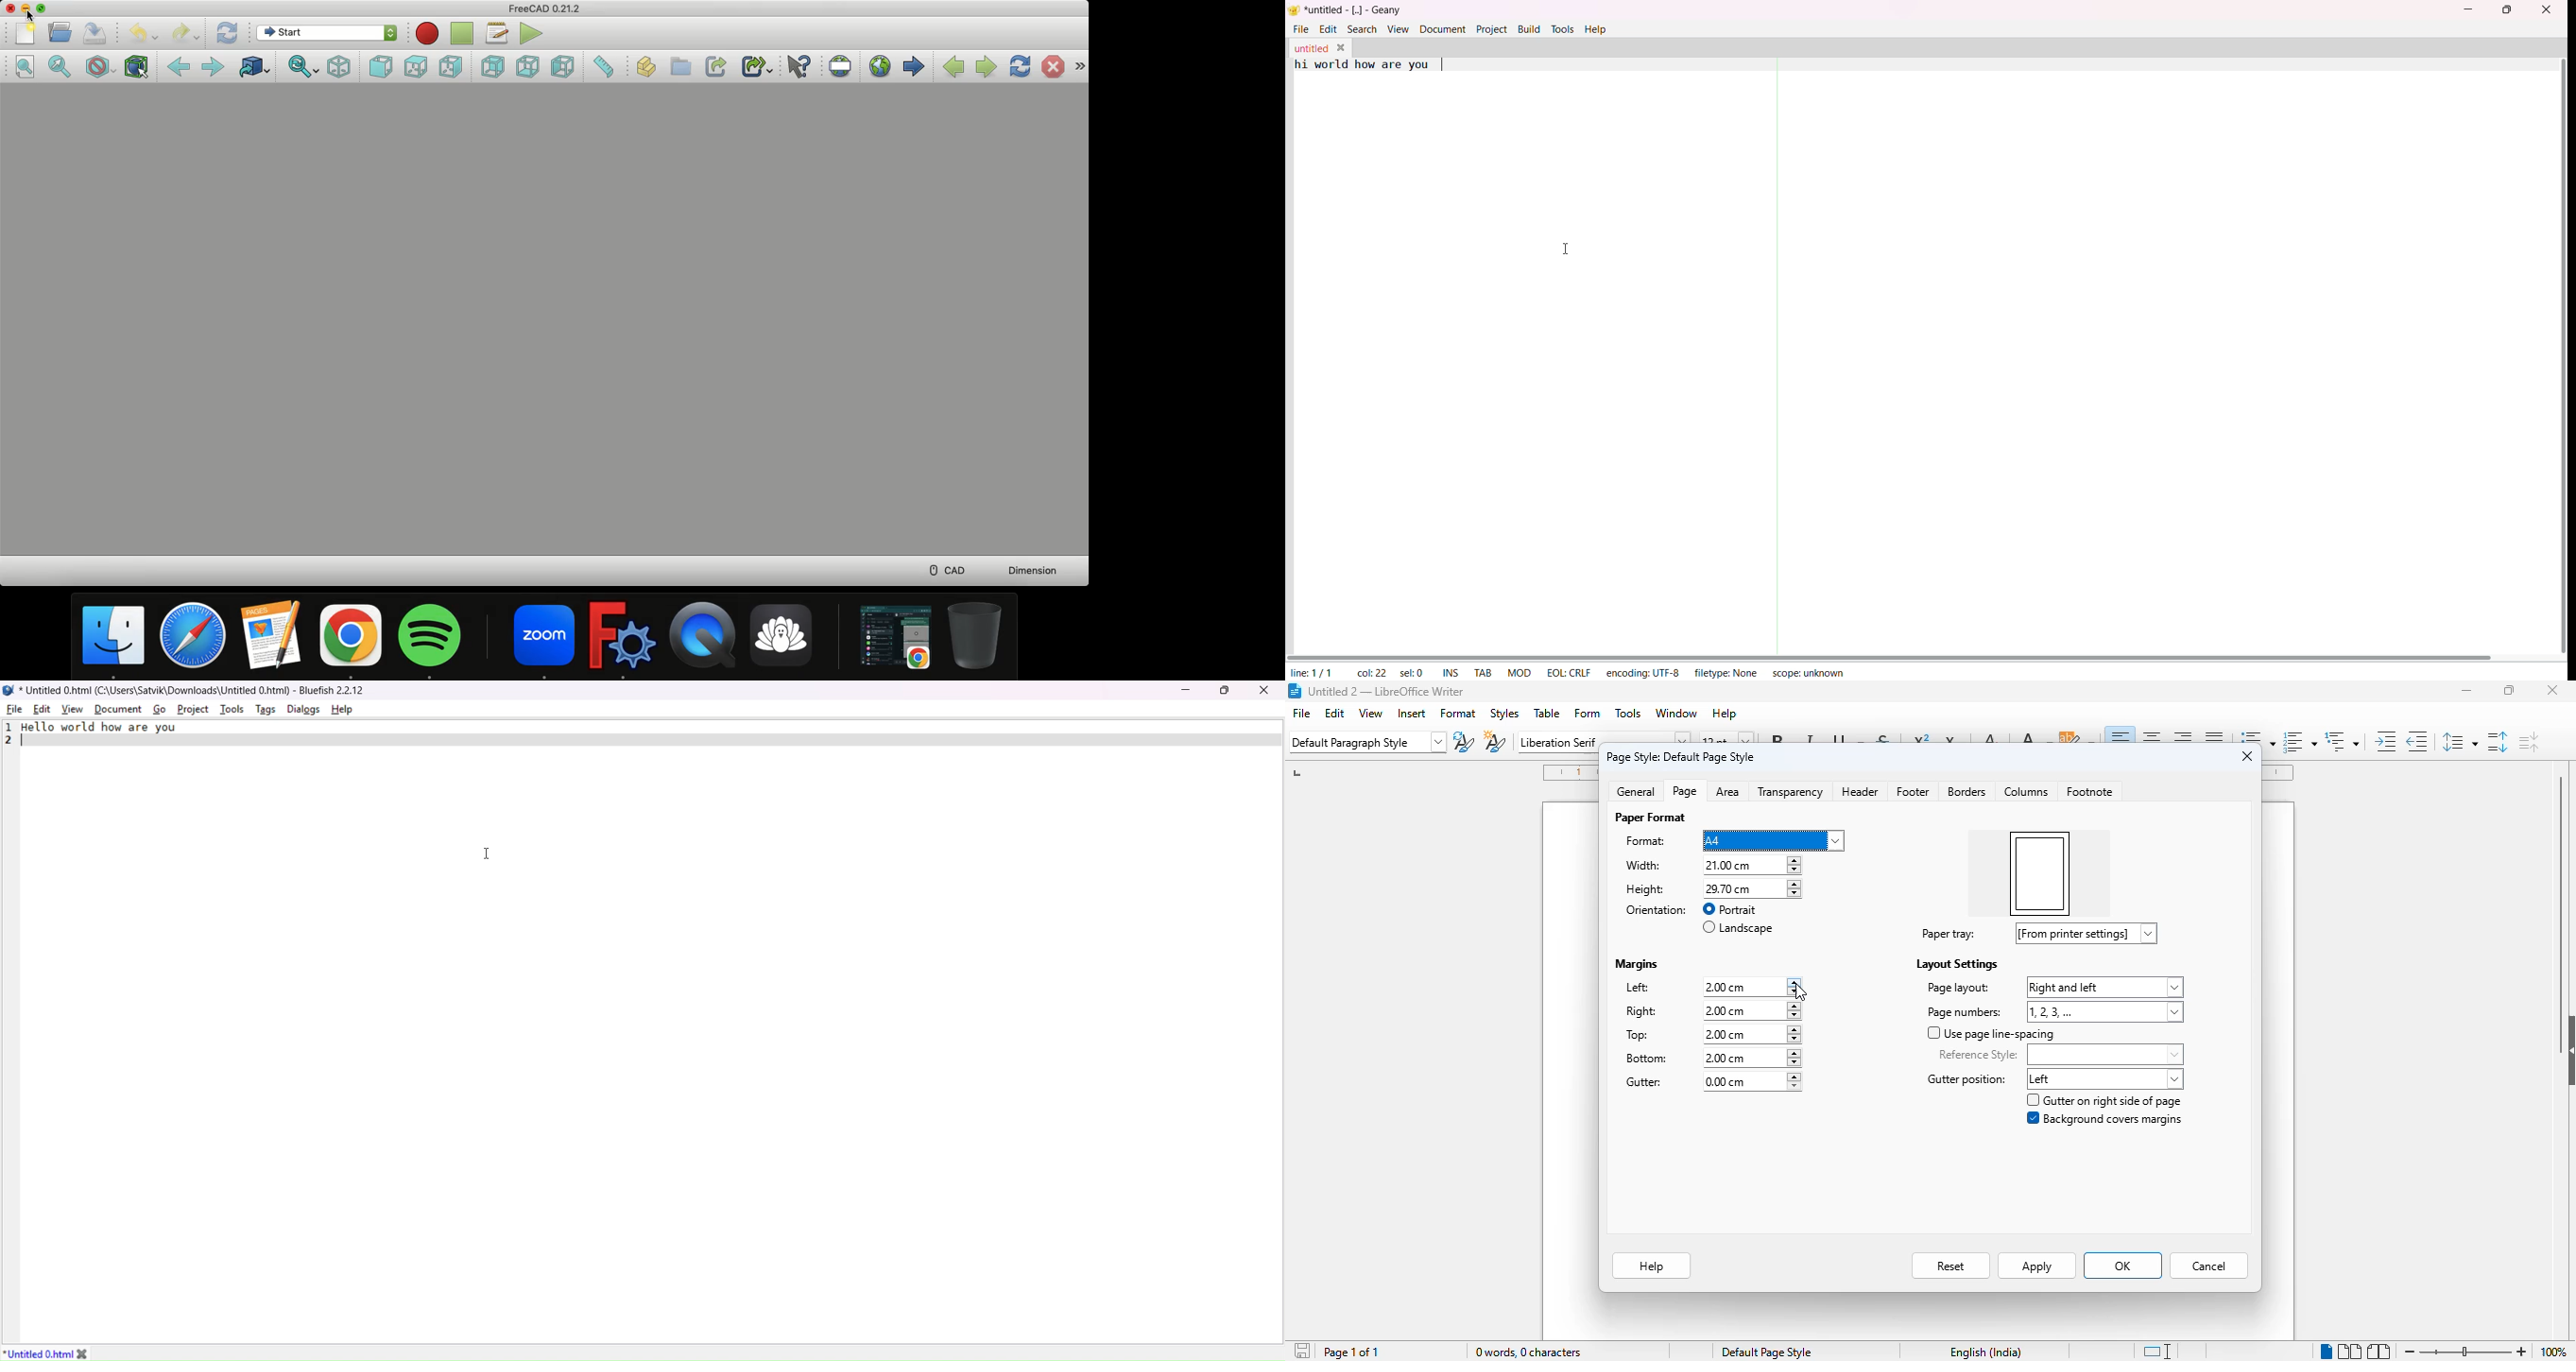 The width and height of the screenshot is (2576, 1372). What do you see at coordinates (1742, 1081) in the screenshot?
I see `gutter margin input box` at bounding box center [1742, 1081].